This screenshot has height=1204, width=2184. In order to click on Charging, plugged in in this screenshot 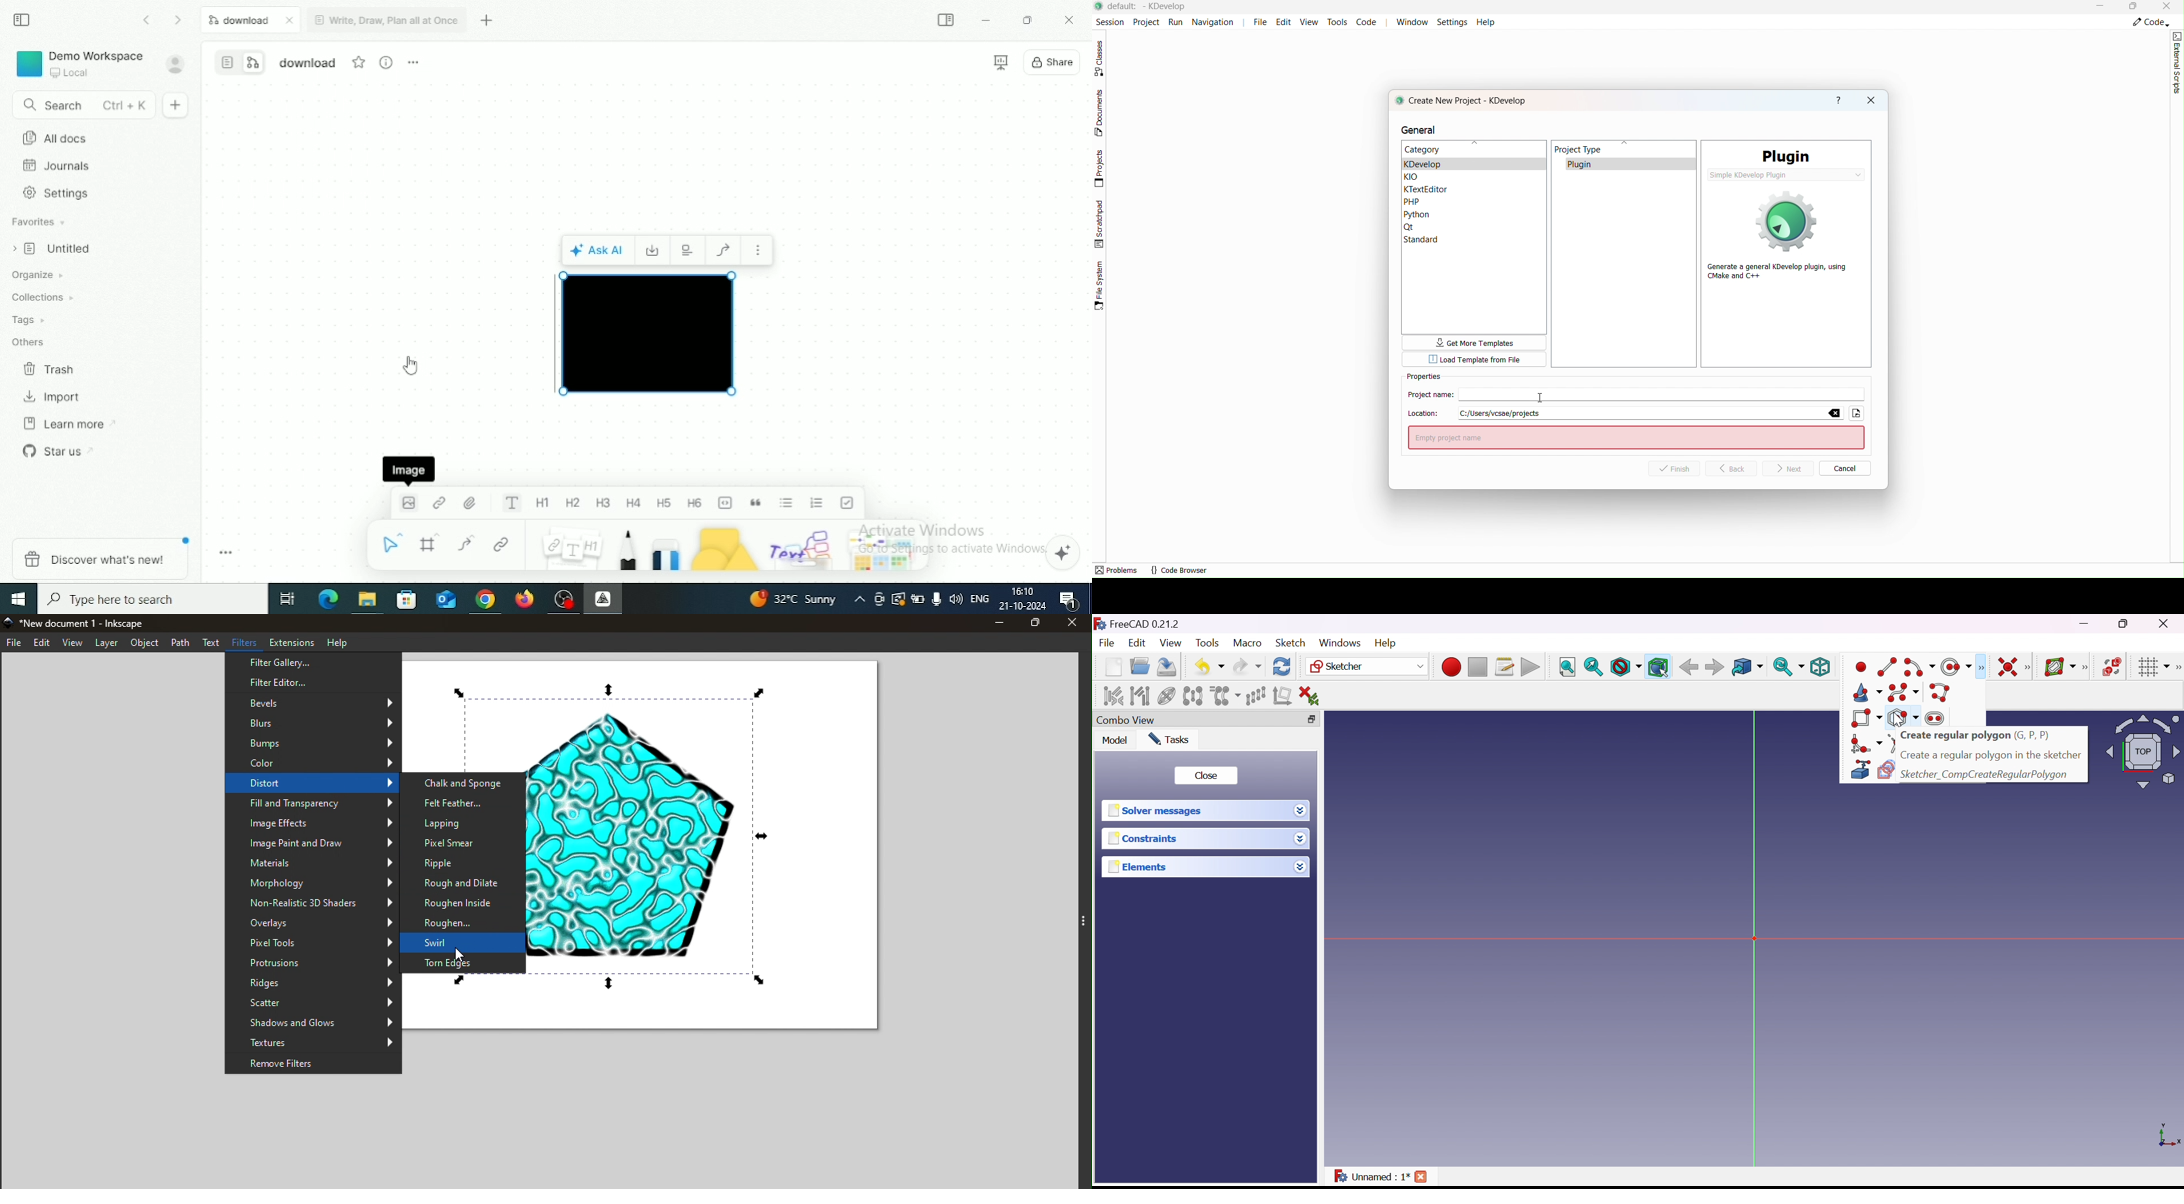, I will do `click(919, 597)`.